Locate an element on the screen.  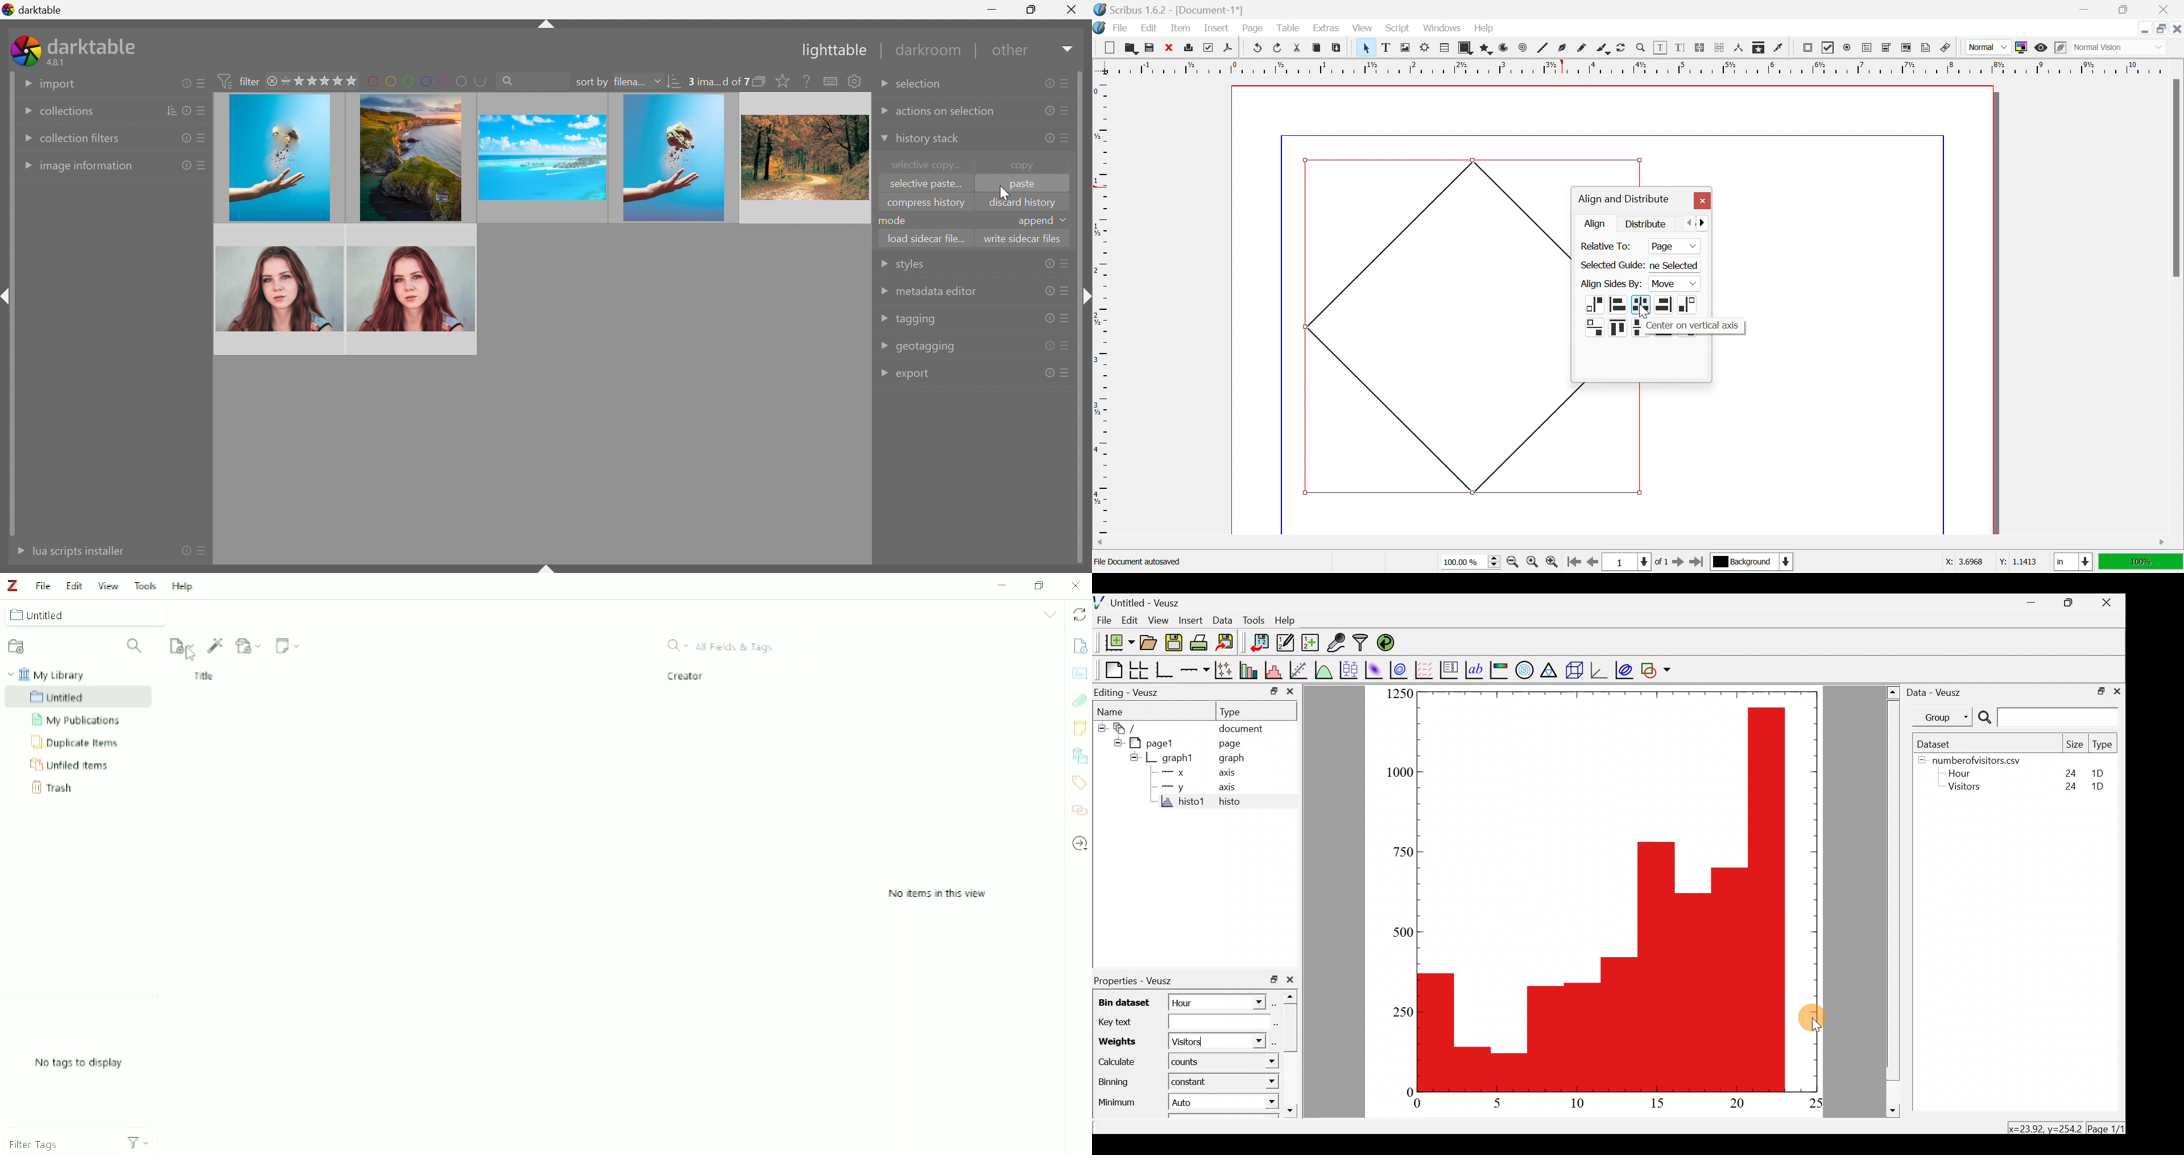
x=23.92 v=254.2 is located at coordinates (2044, 1127).